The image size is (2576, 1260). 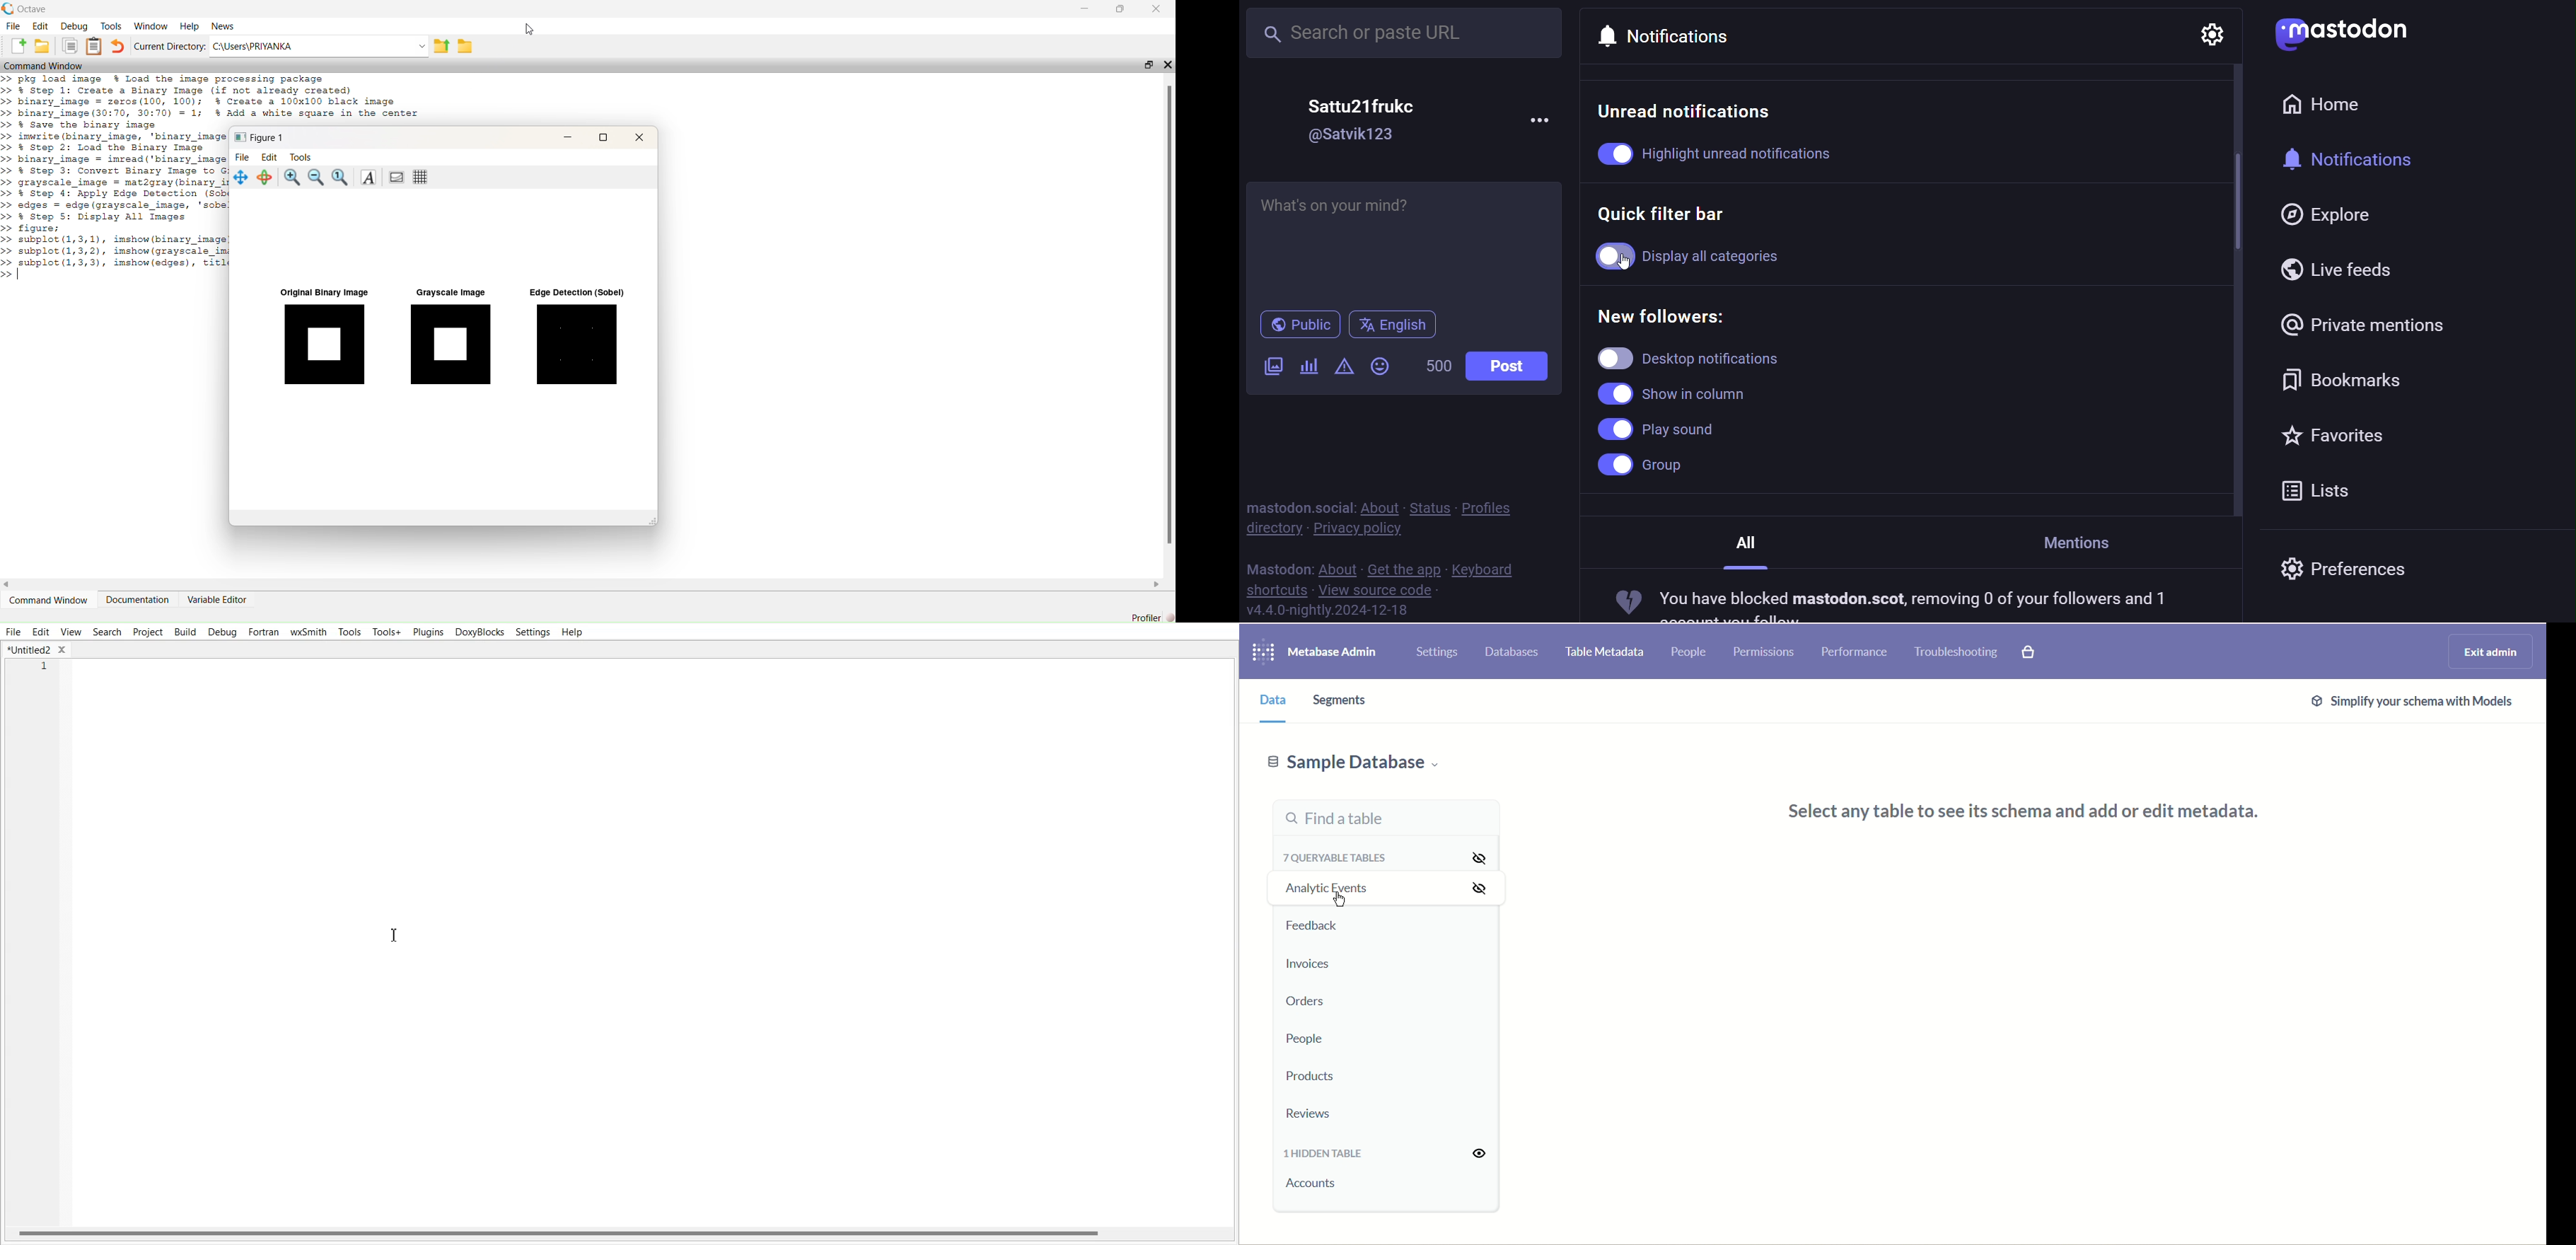 I want to click on Tools, so click(x=349, y=632).